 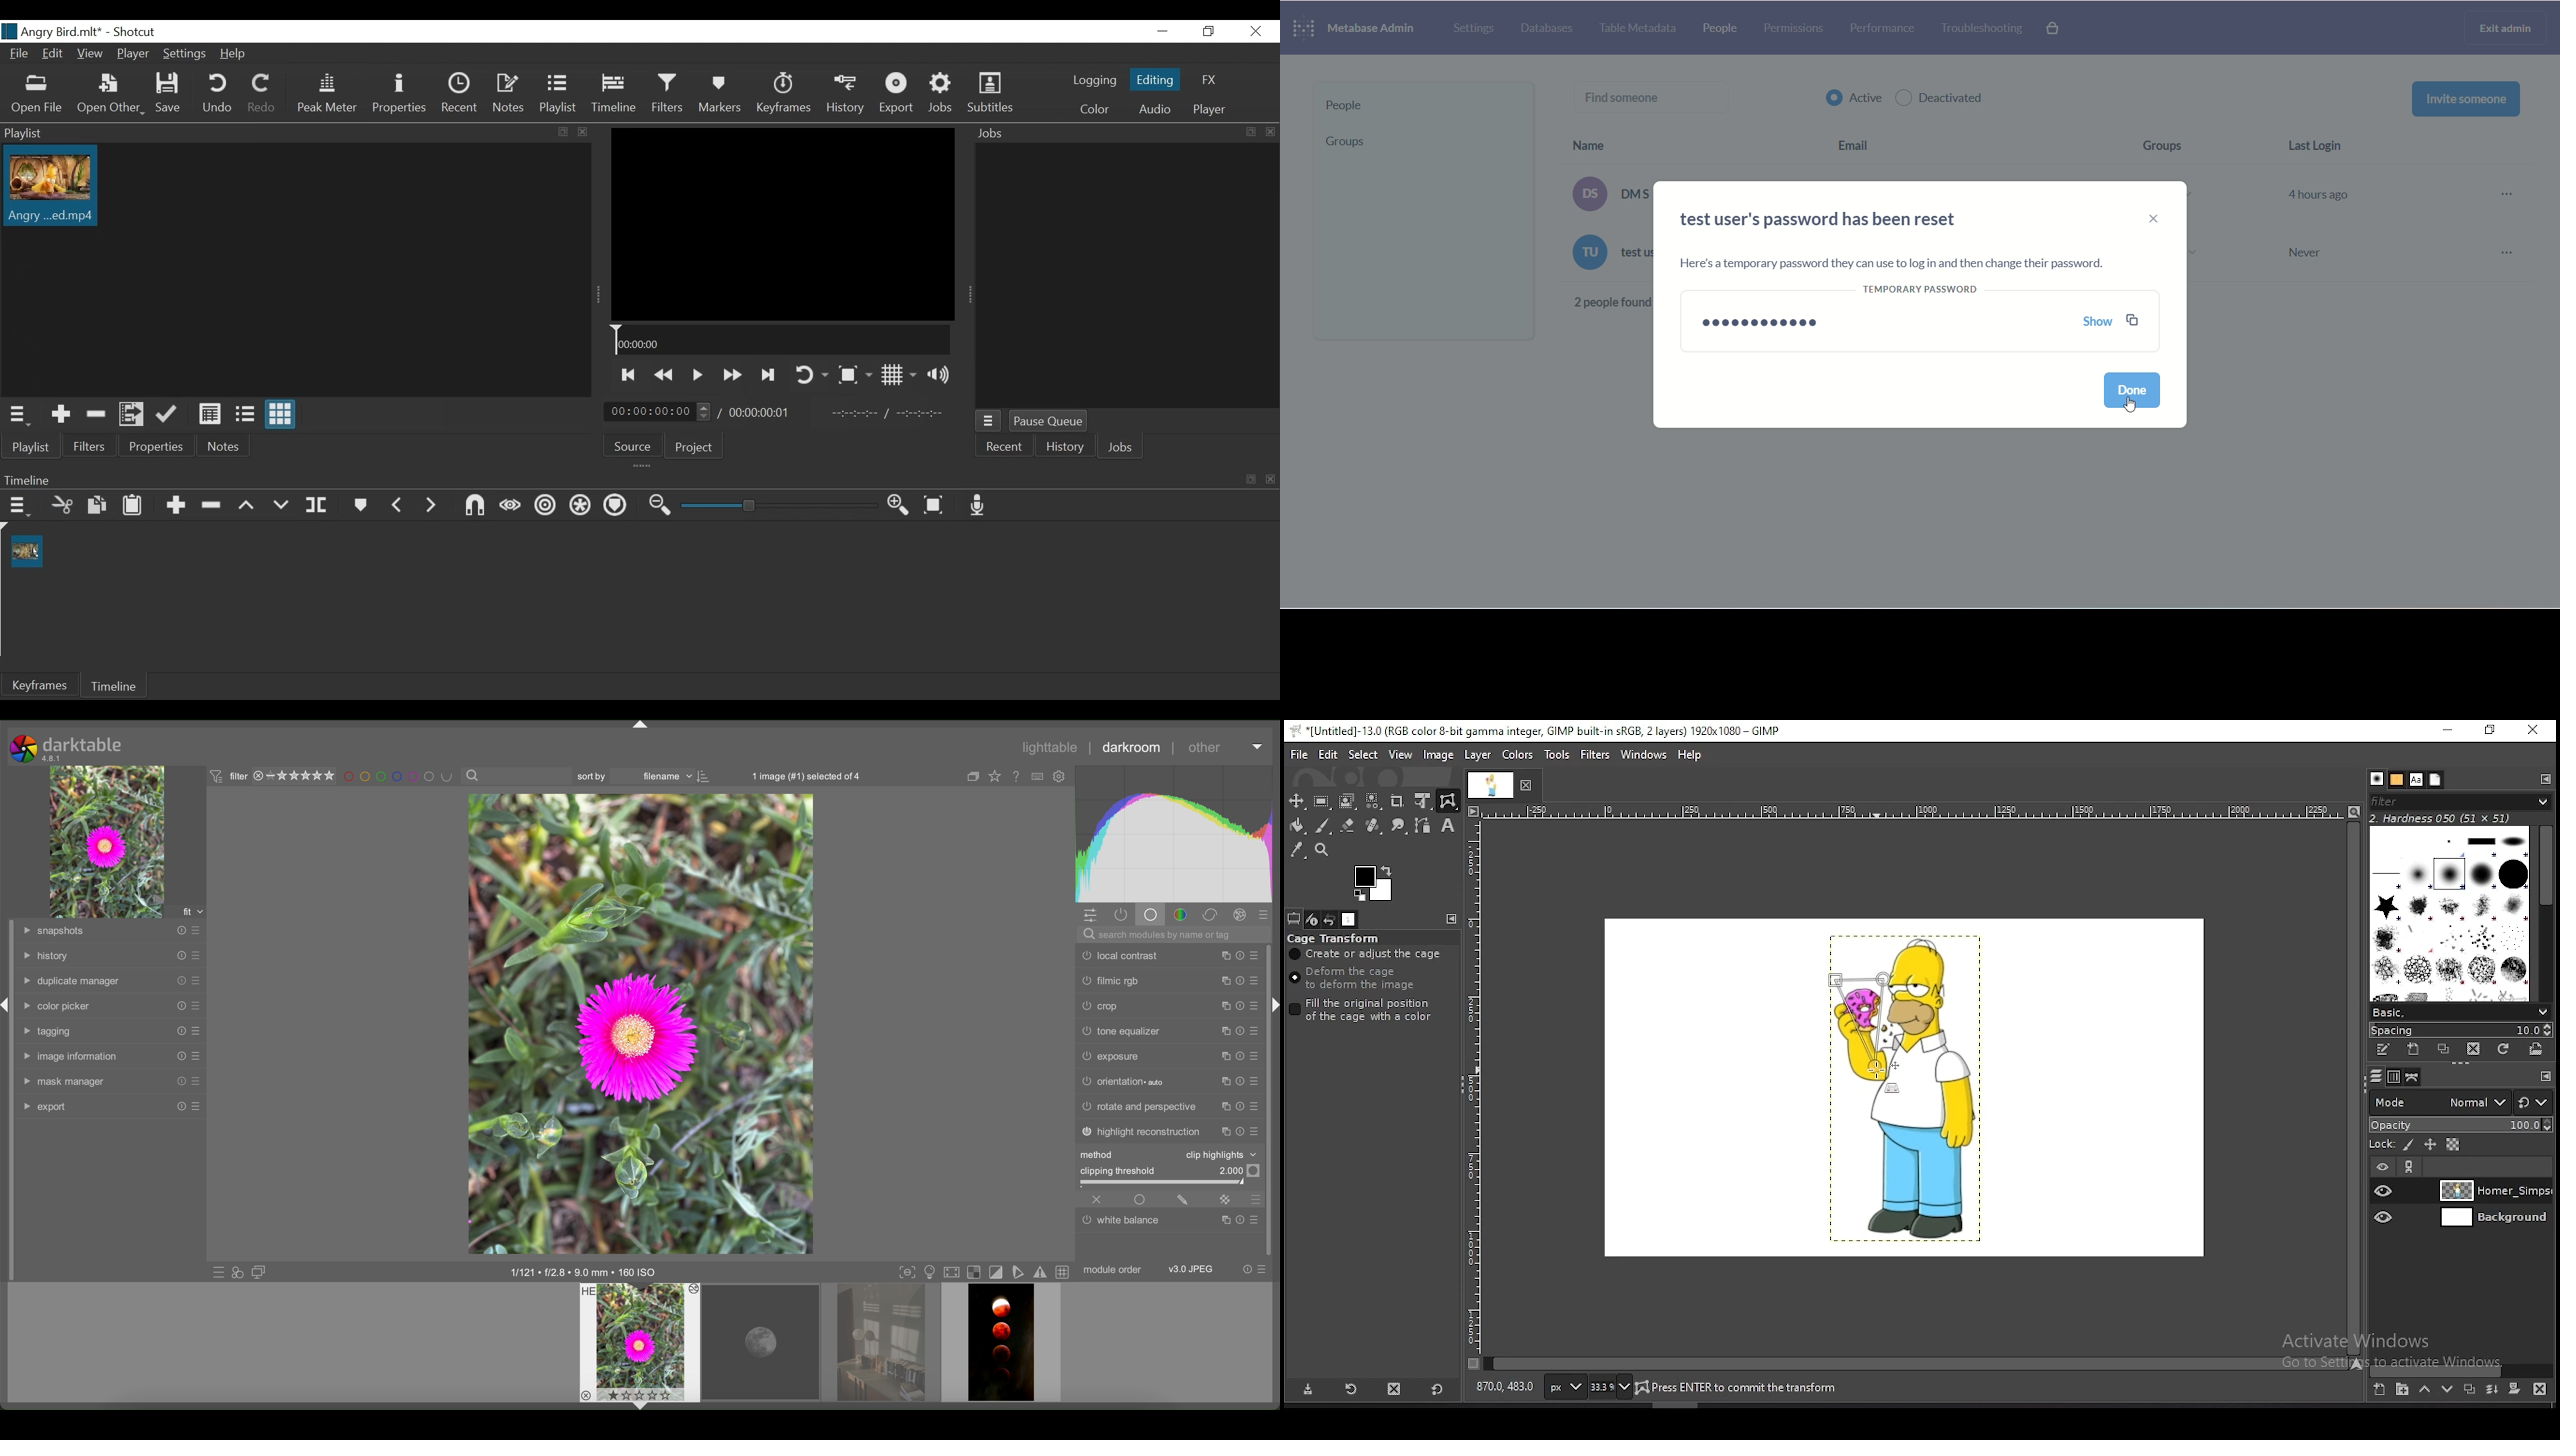 What do you see at coordinates (1141, 1199) in the screenshot?
I see `enable` at bounding box center [1141, 1199].